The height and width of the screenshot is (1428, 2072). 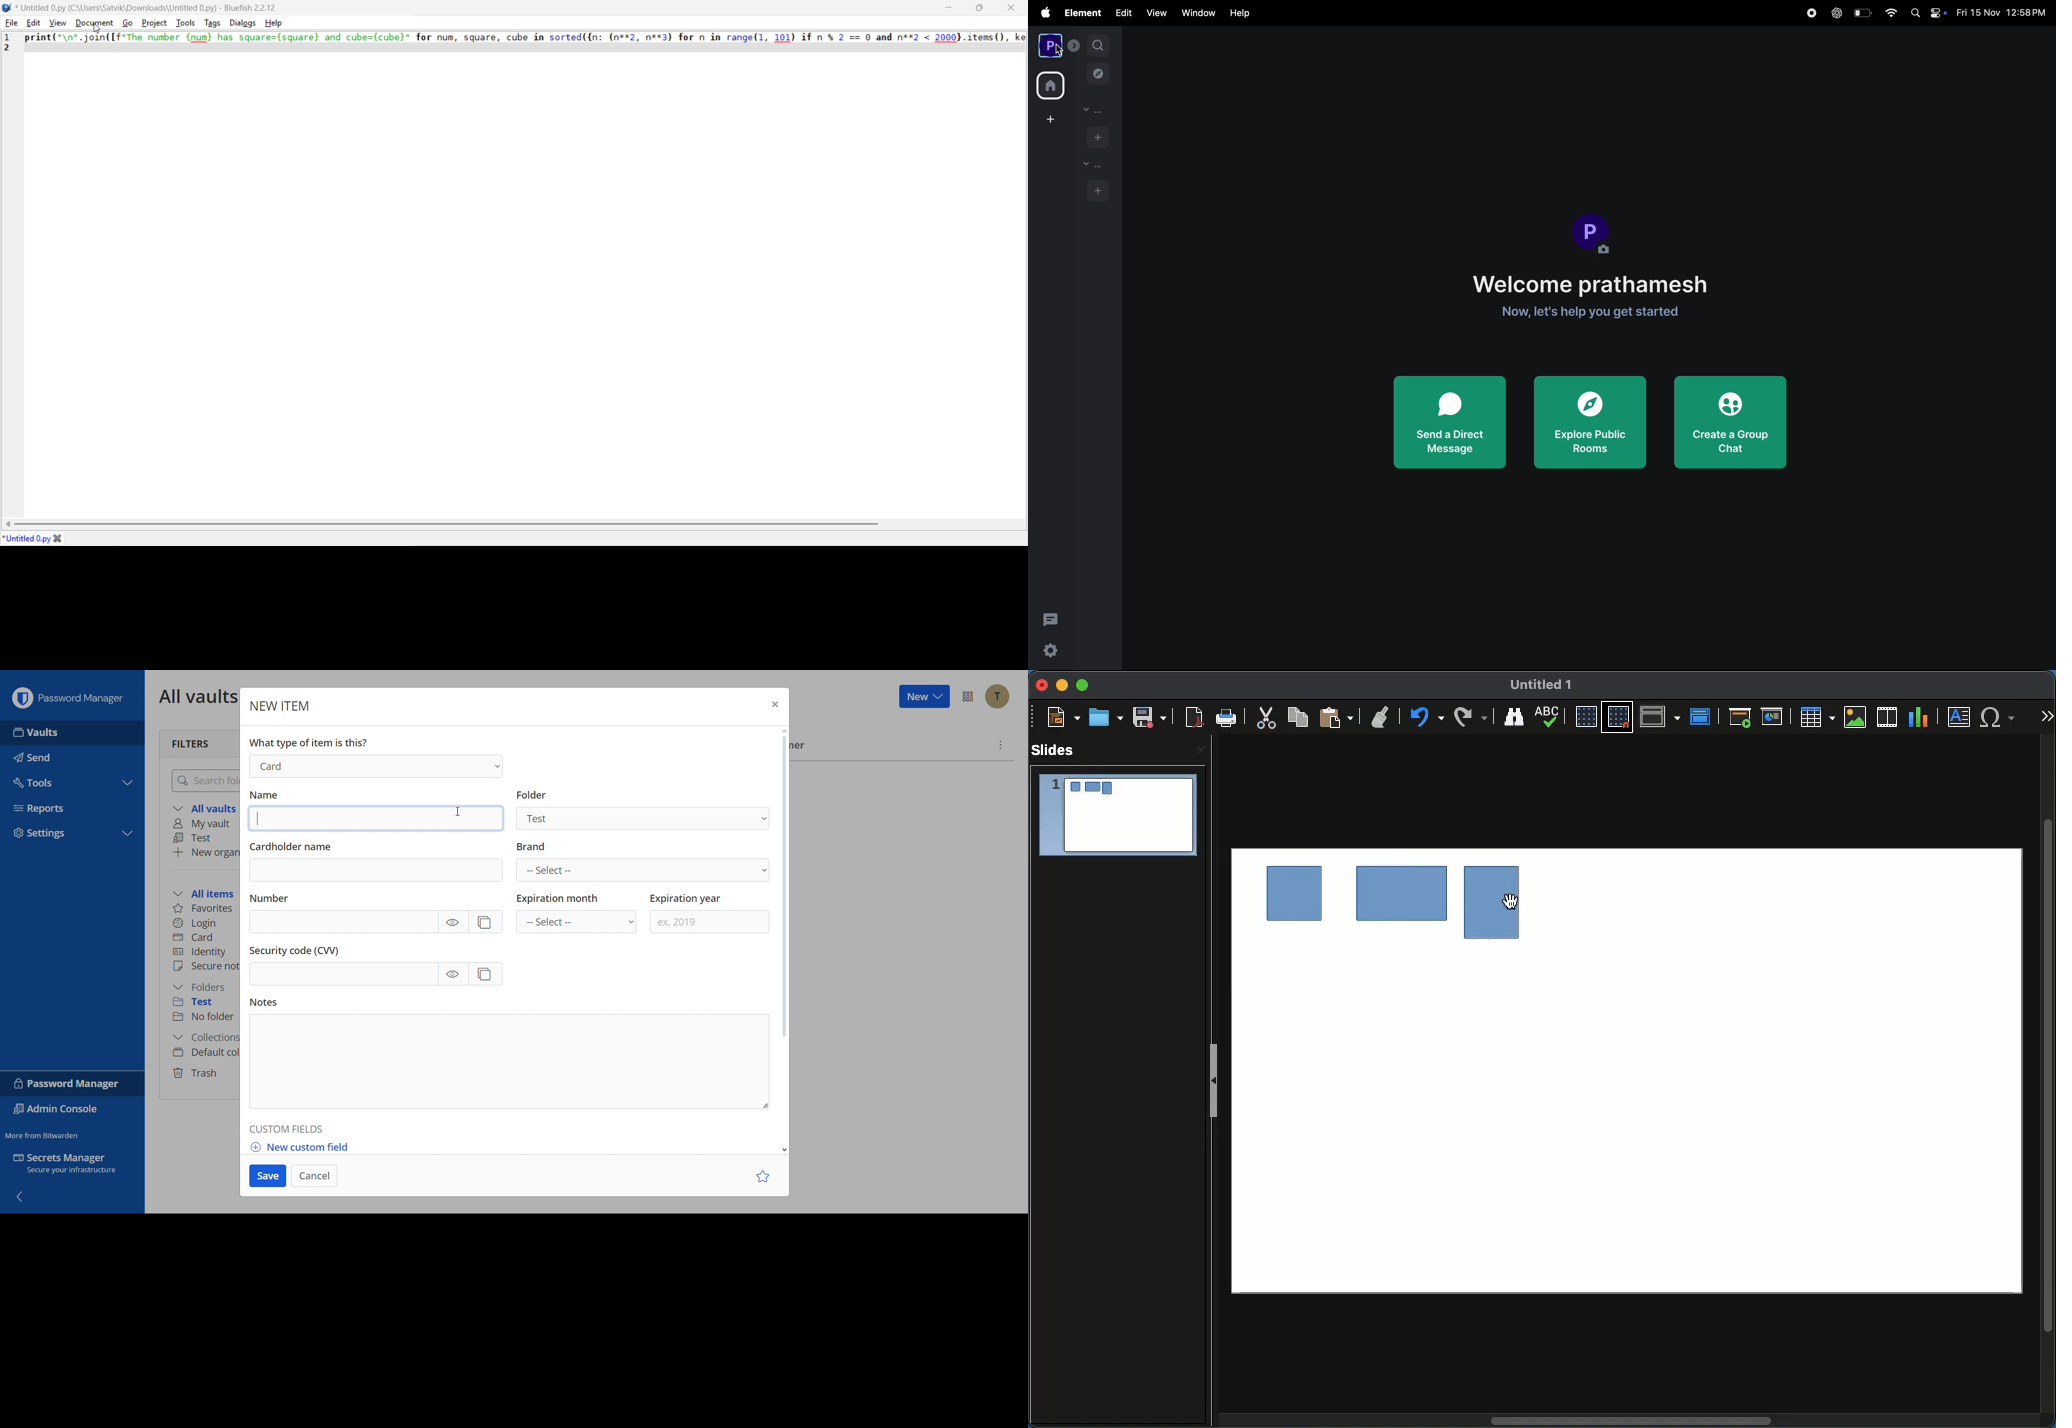 I want to click on add, so click(x=1048, y=119).